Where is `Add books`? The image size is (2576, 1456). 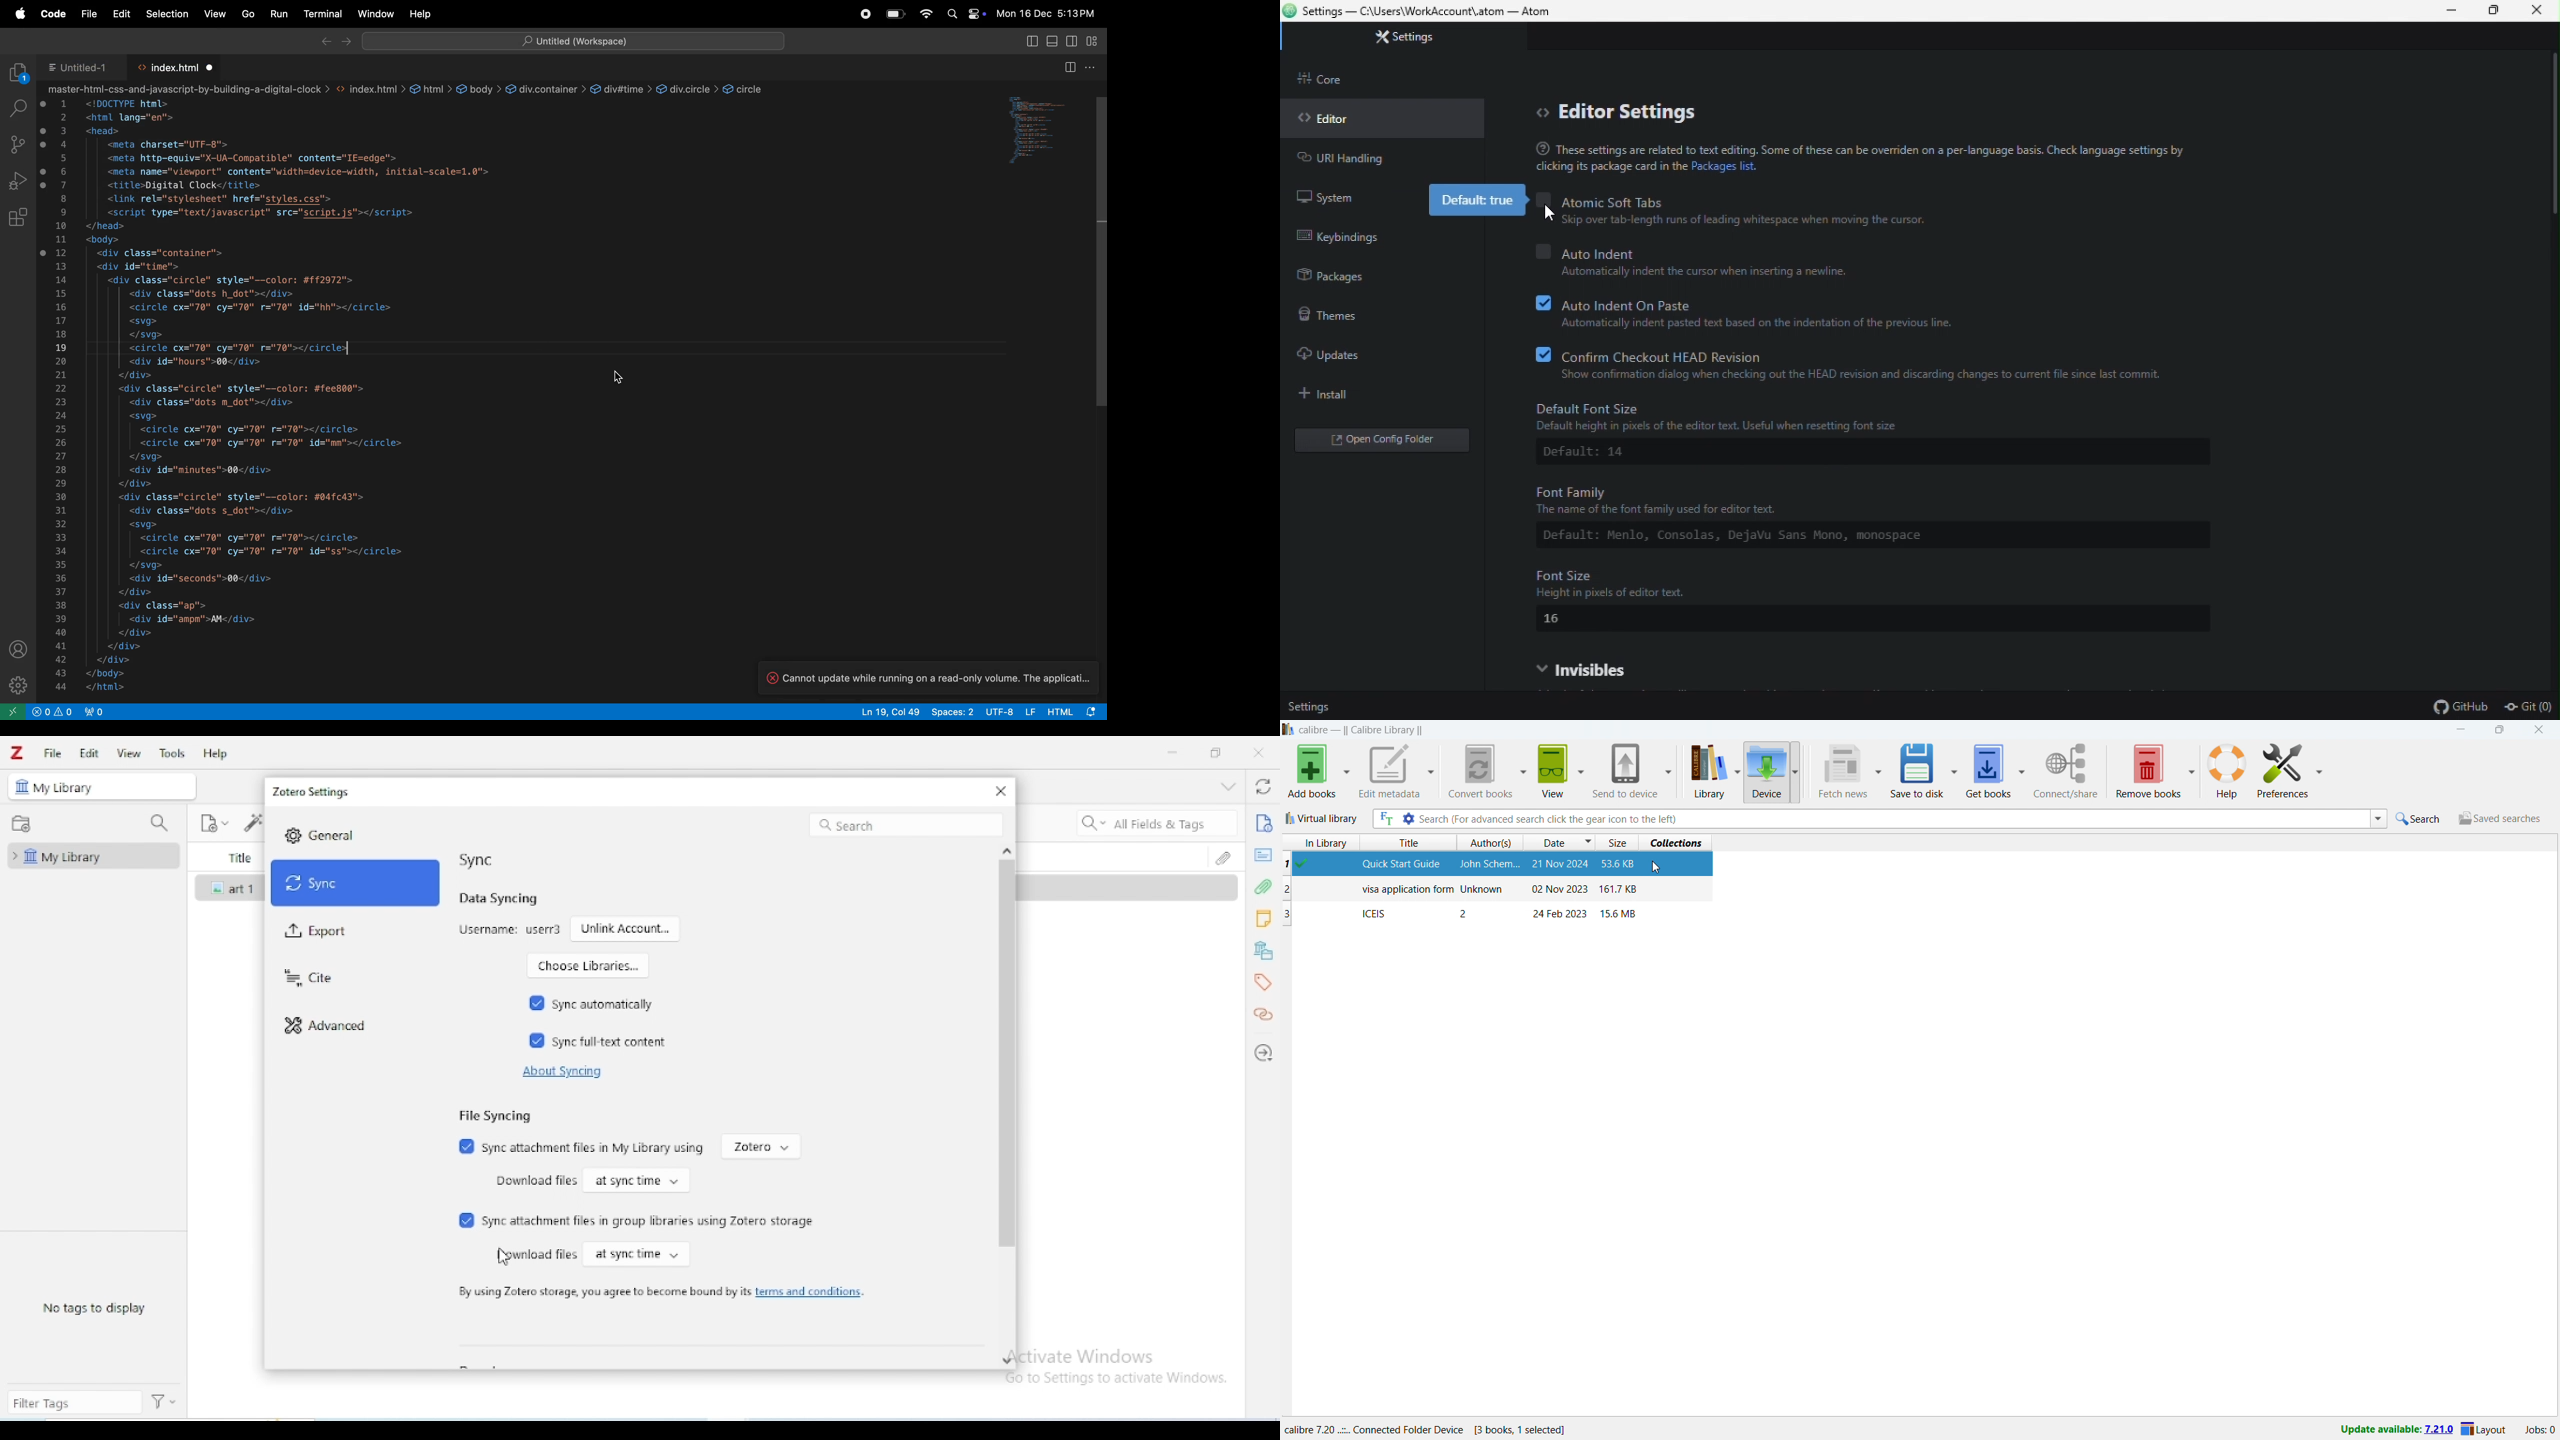 Add books is located at coordinates (1311, 772).